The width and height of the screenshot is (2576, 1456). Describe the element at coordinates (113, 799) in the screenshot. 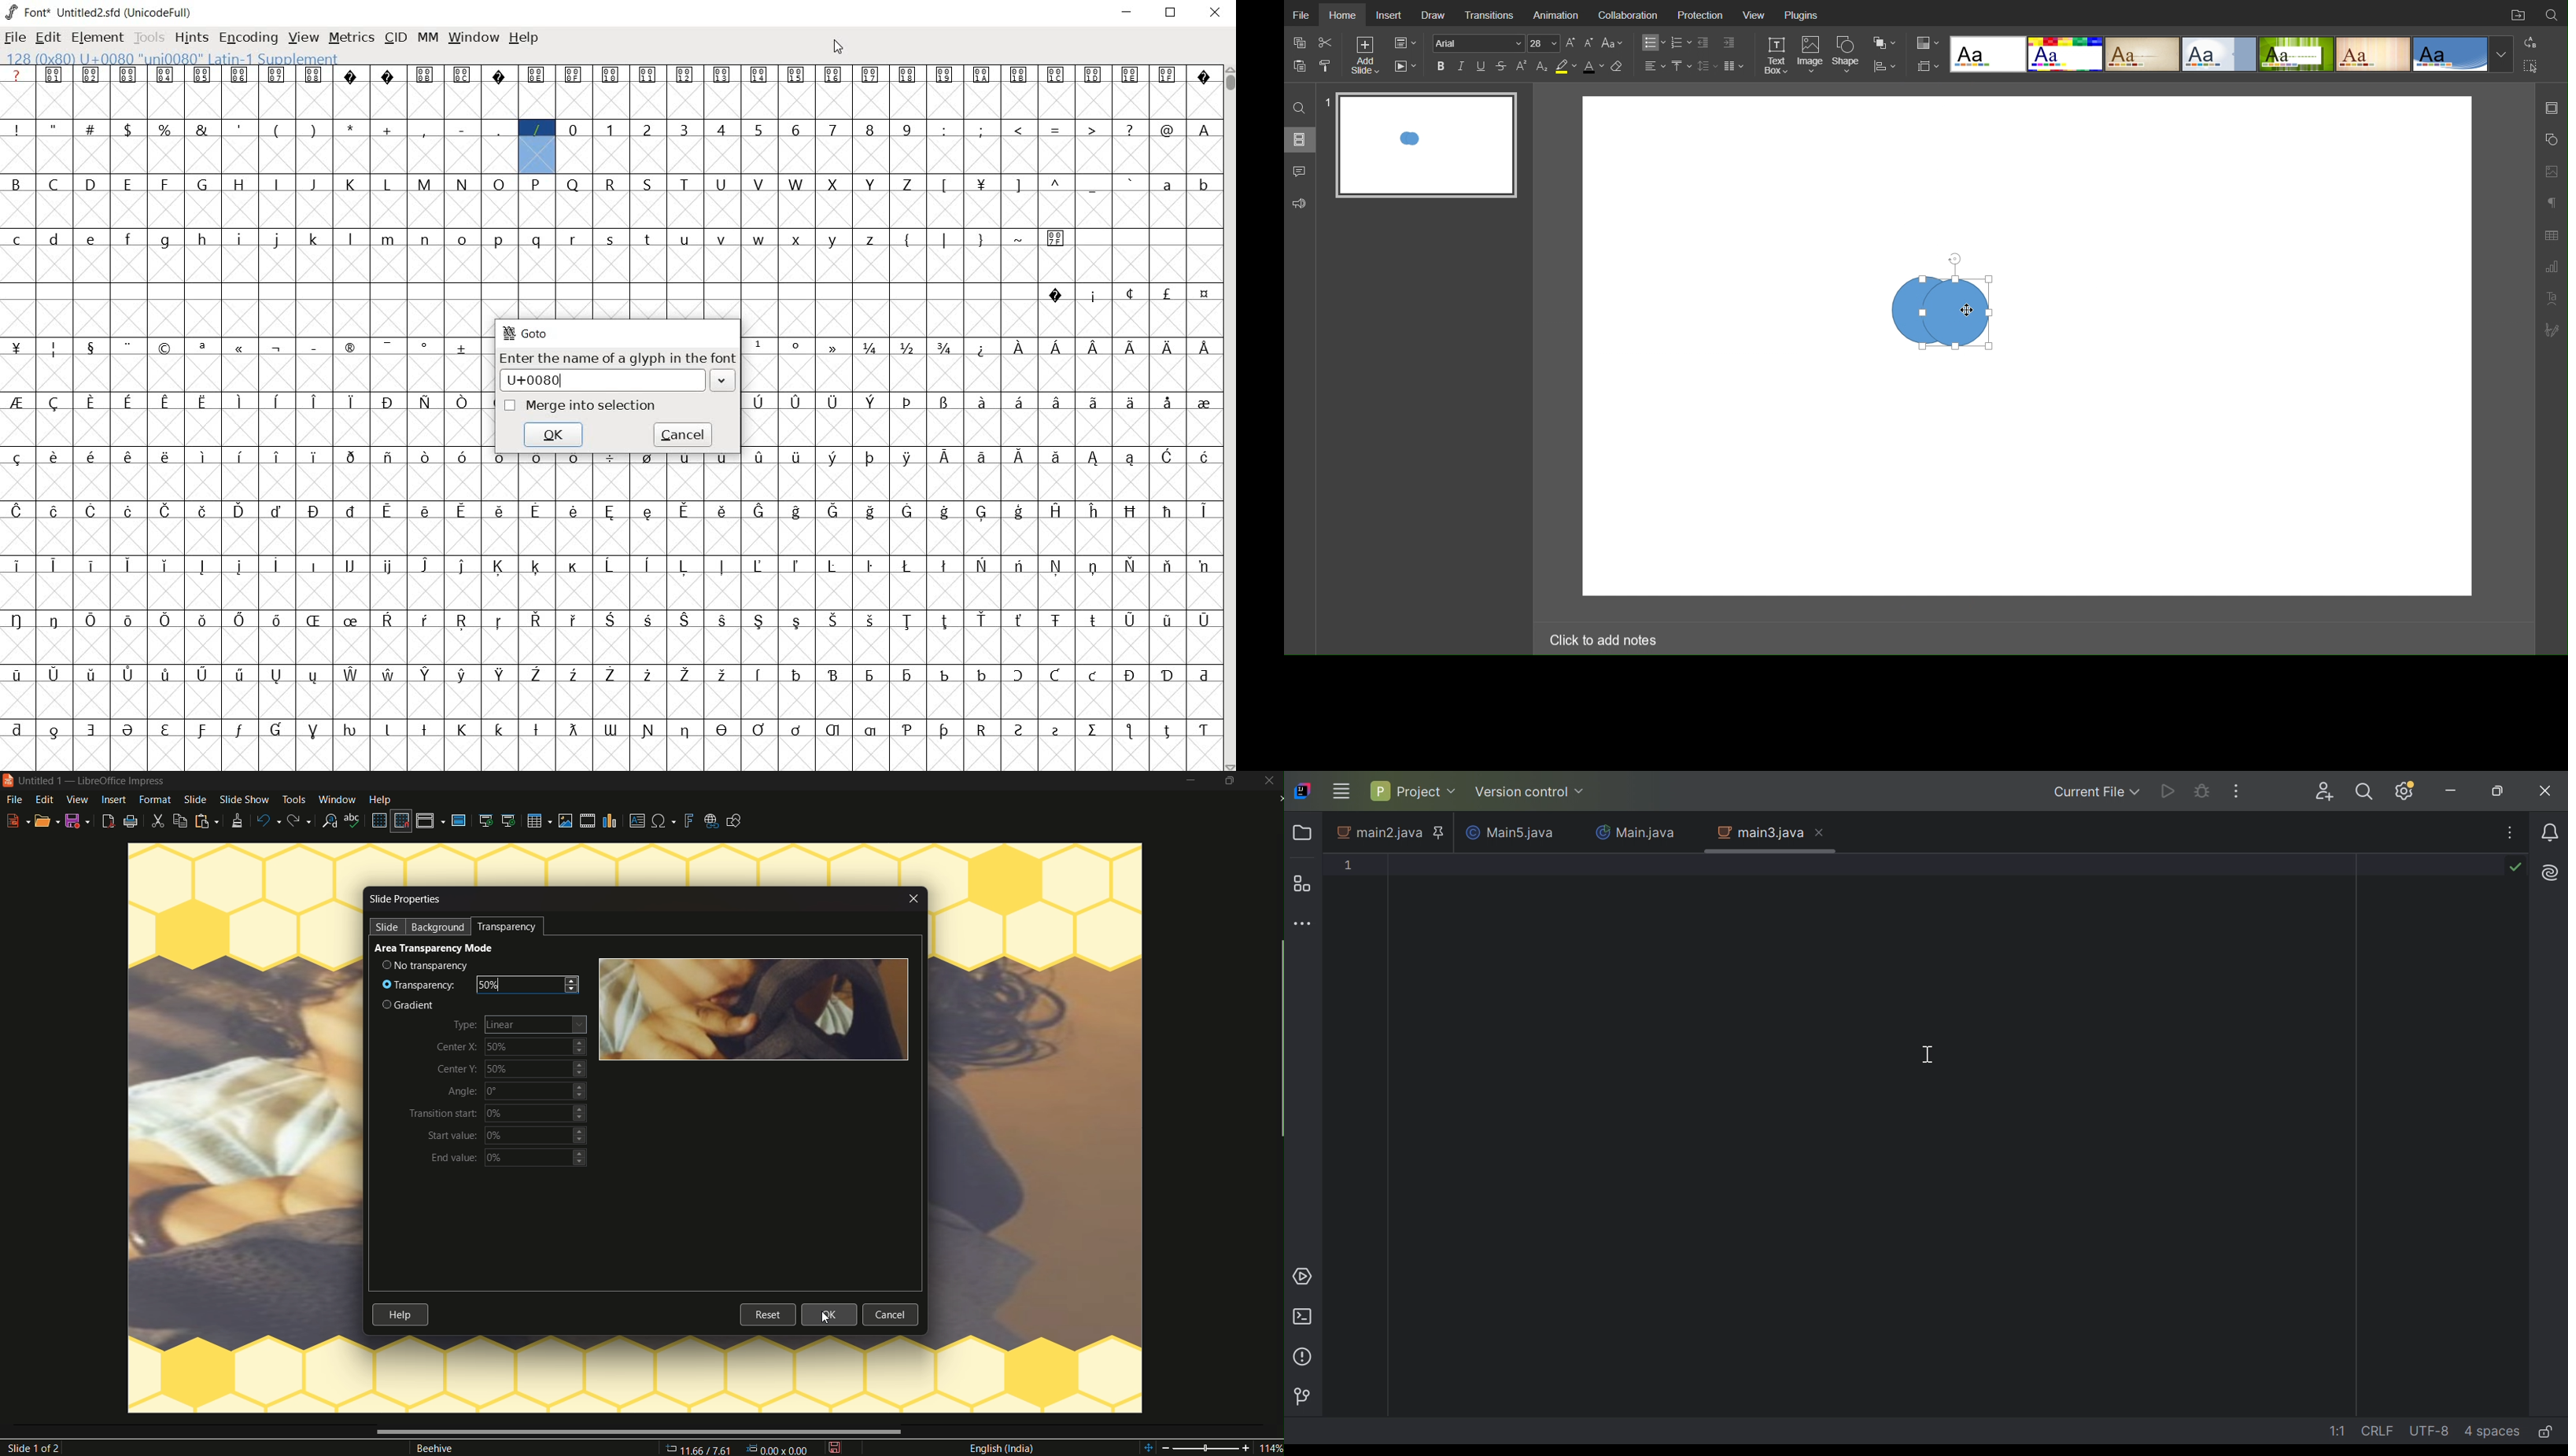

I see `insert` at that location.